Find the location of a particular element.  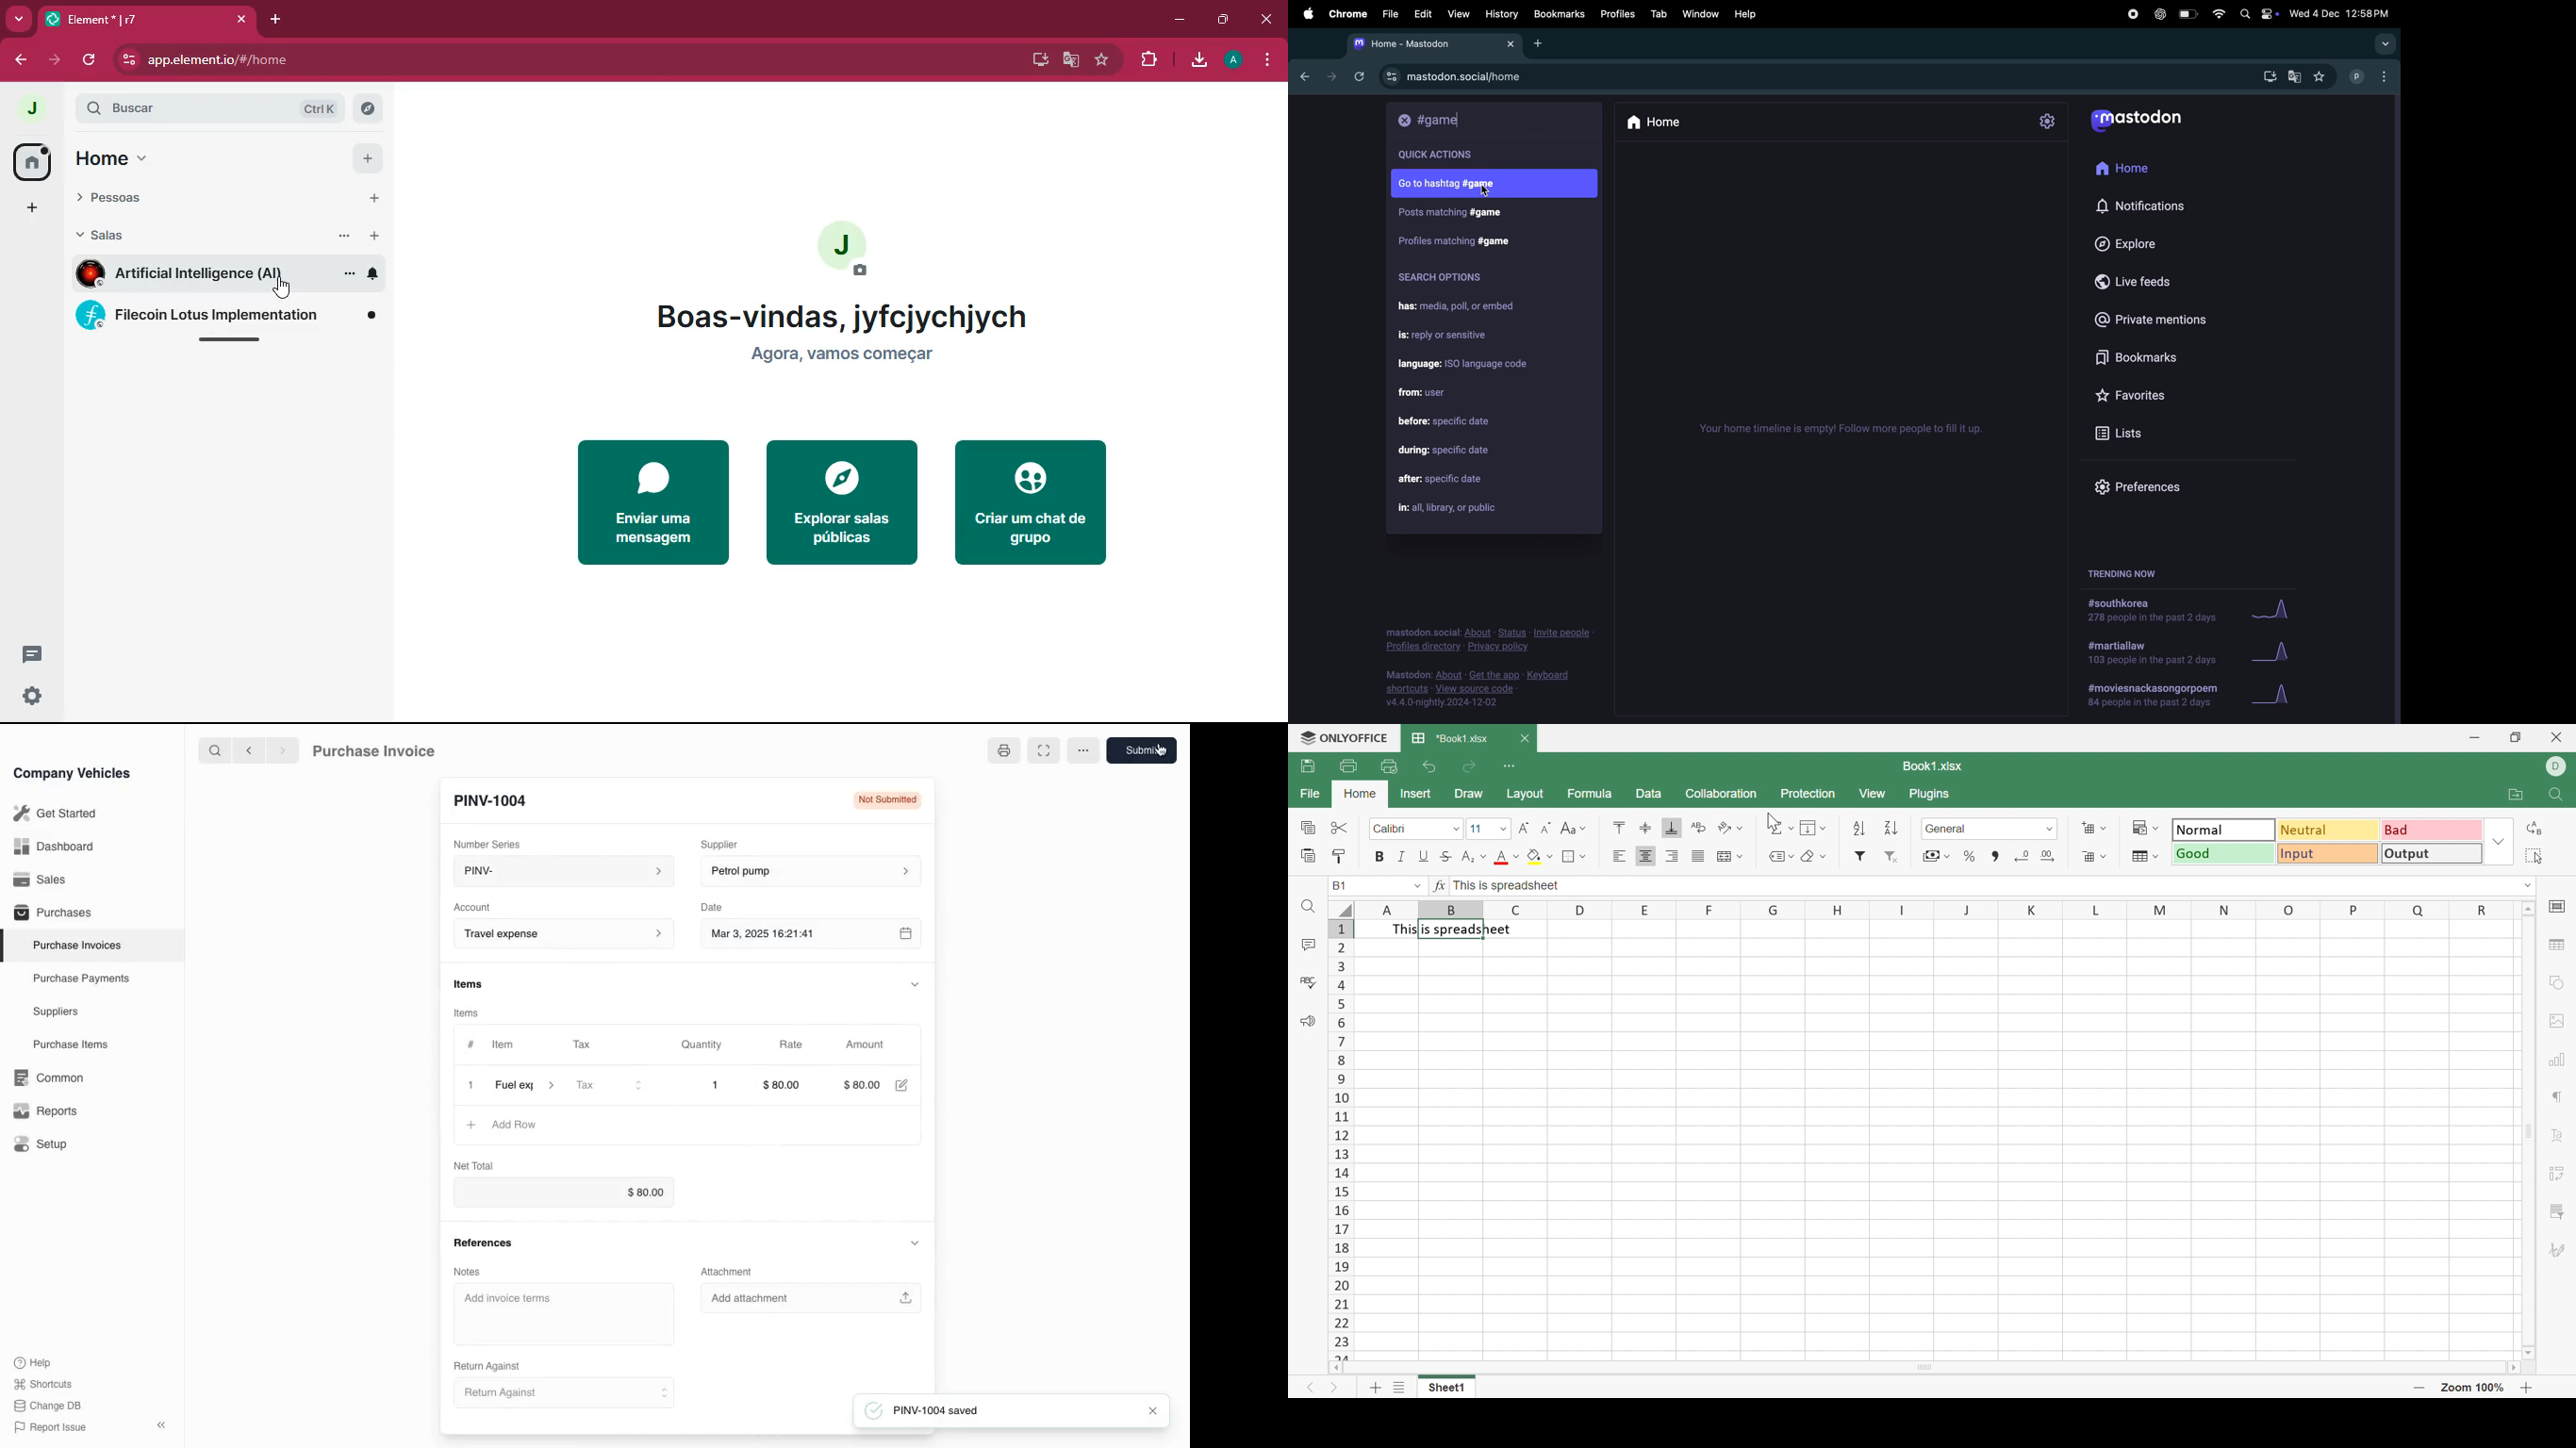

trending now is located at coordinates (2120, 573).